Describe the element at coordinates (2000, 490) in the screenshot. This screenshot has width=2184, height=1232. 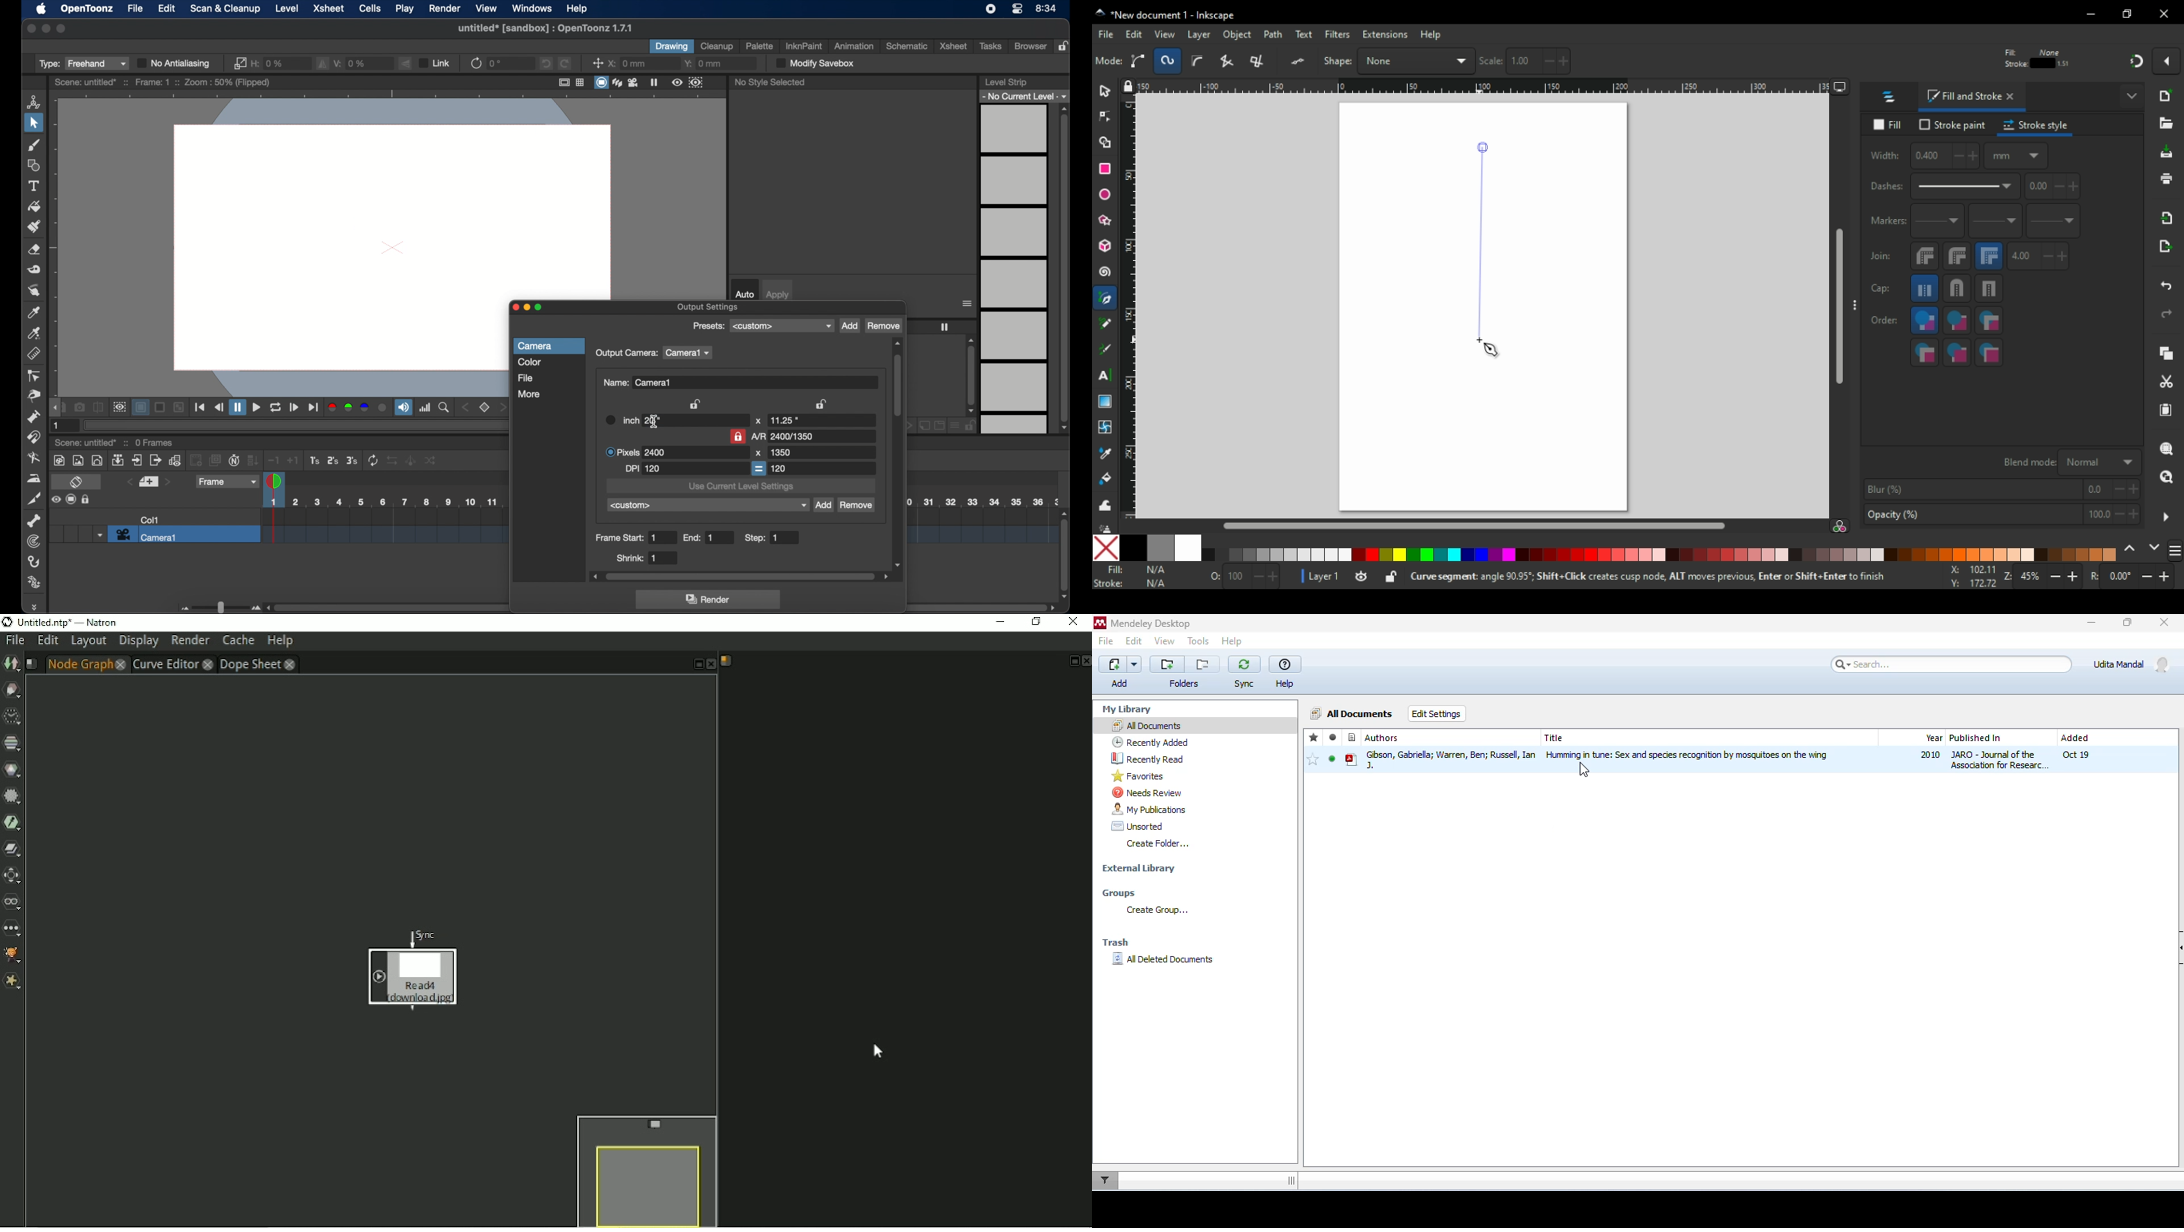
I see `blur` at that location.